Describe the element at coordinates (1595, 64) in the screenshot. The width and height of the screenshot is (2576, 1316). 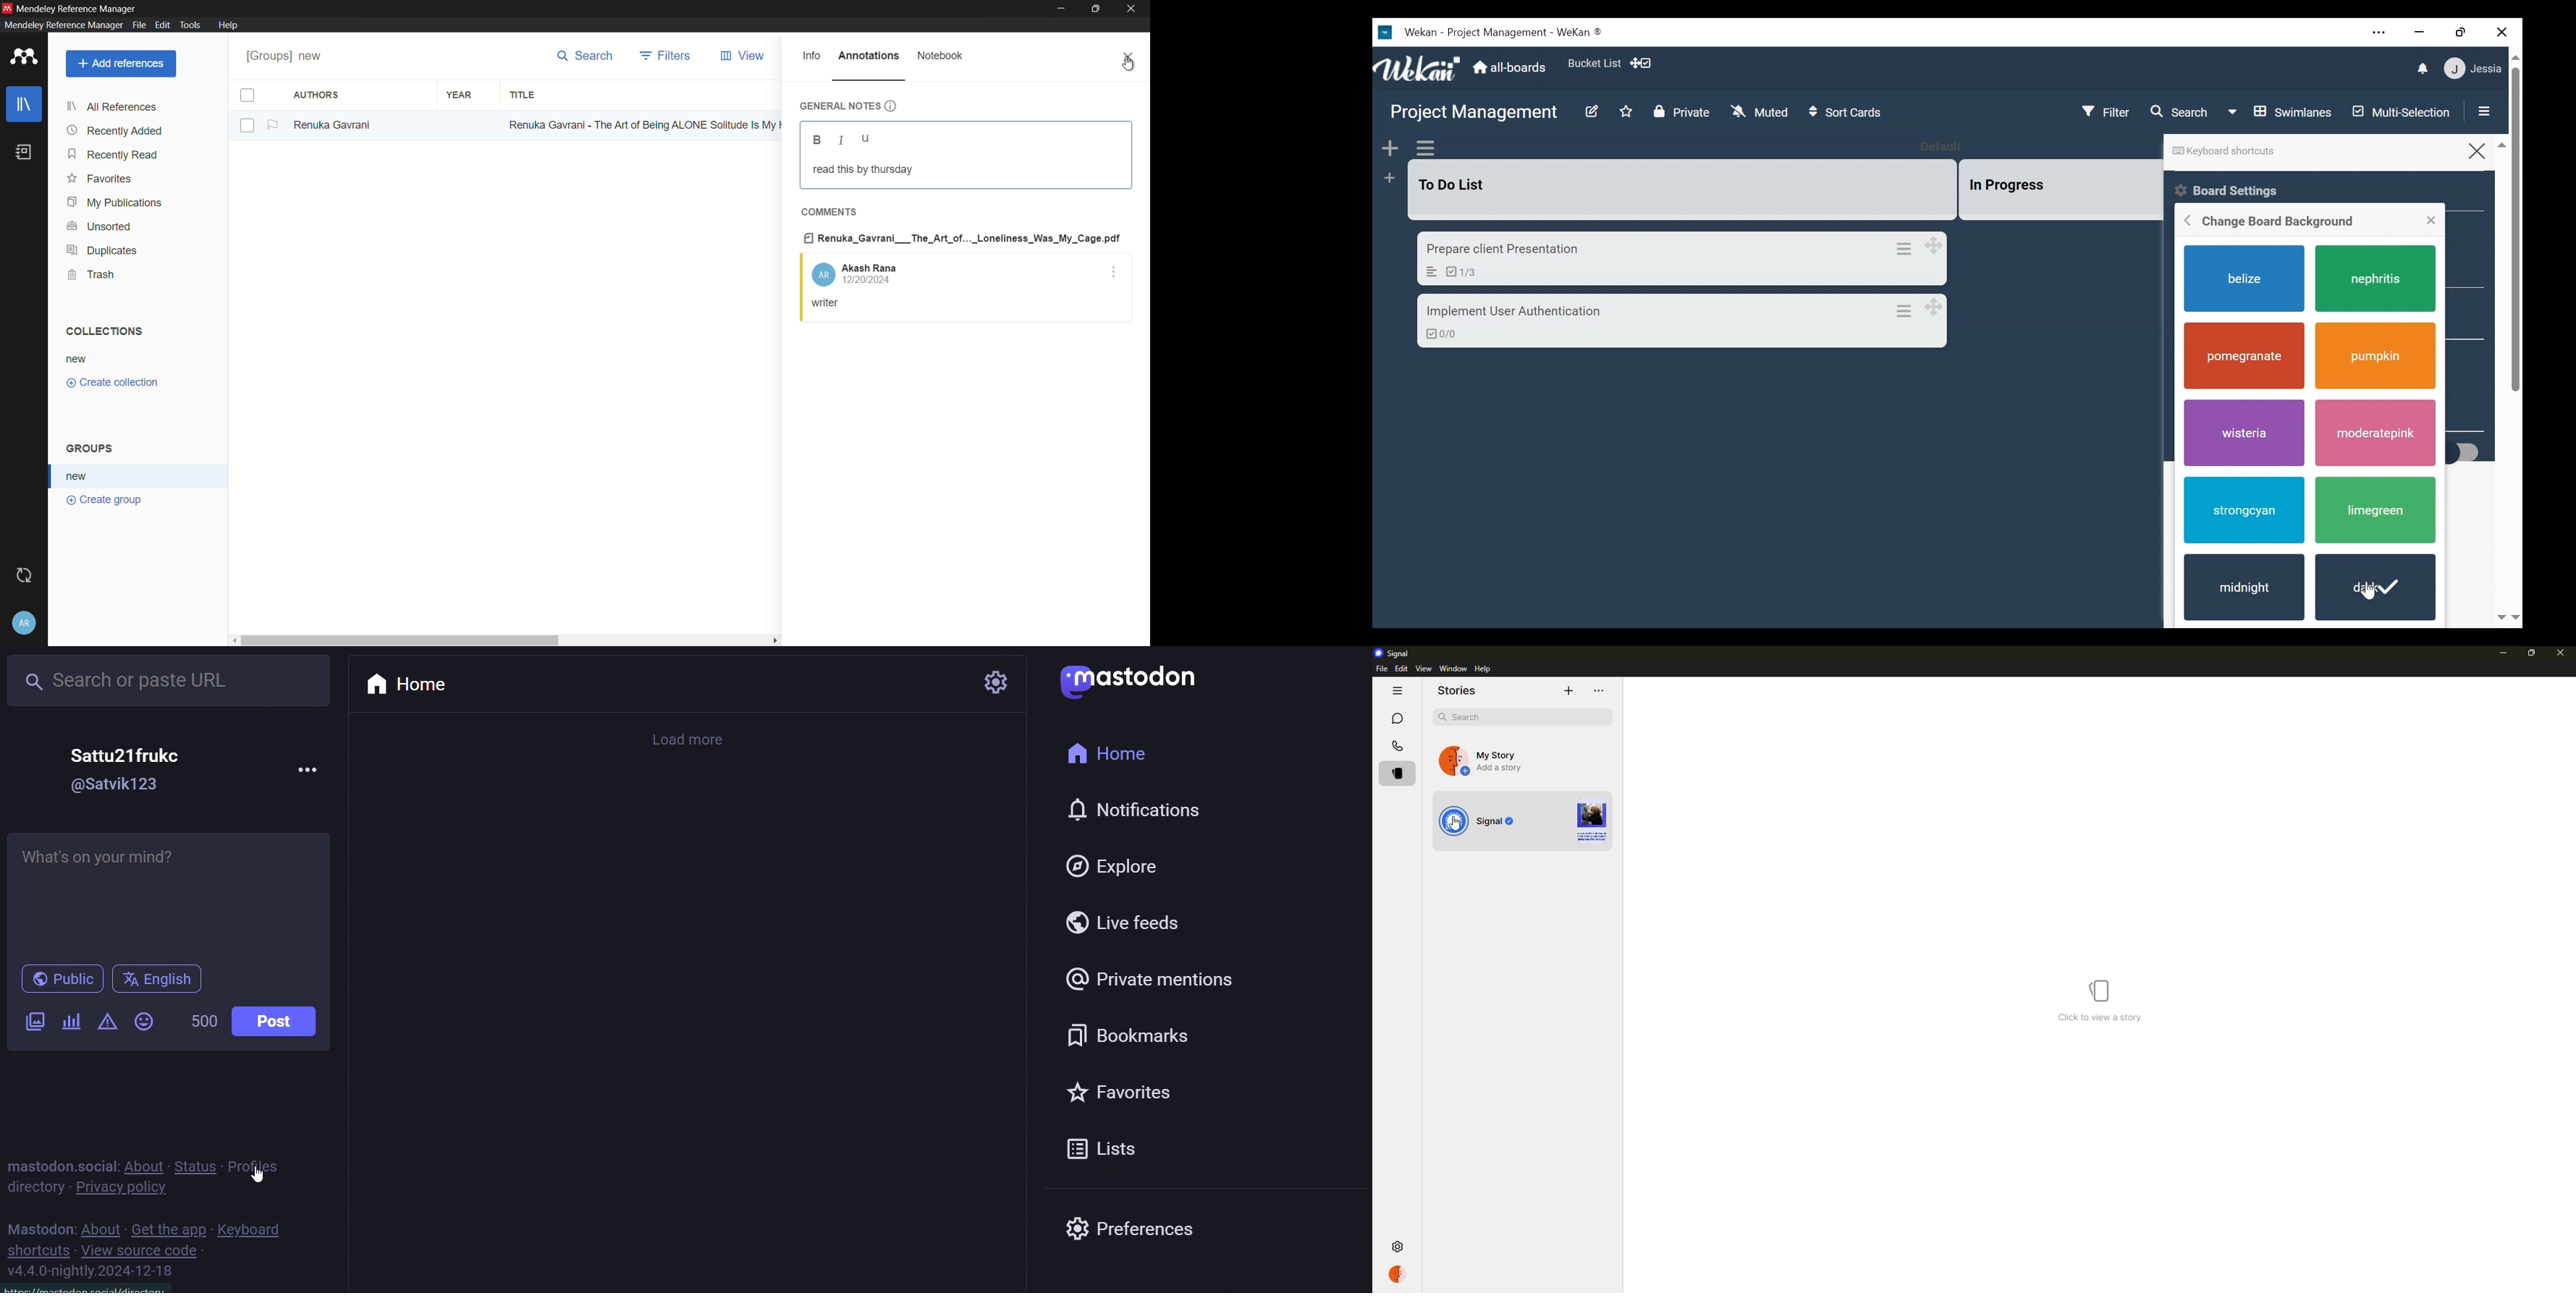
I see `Favorite` at that location.